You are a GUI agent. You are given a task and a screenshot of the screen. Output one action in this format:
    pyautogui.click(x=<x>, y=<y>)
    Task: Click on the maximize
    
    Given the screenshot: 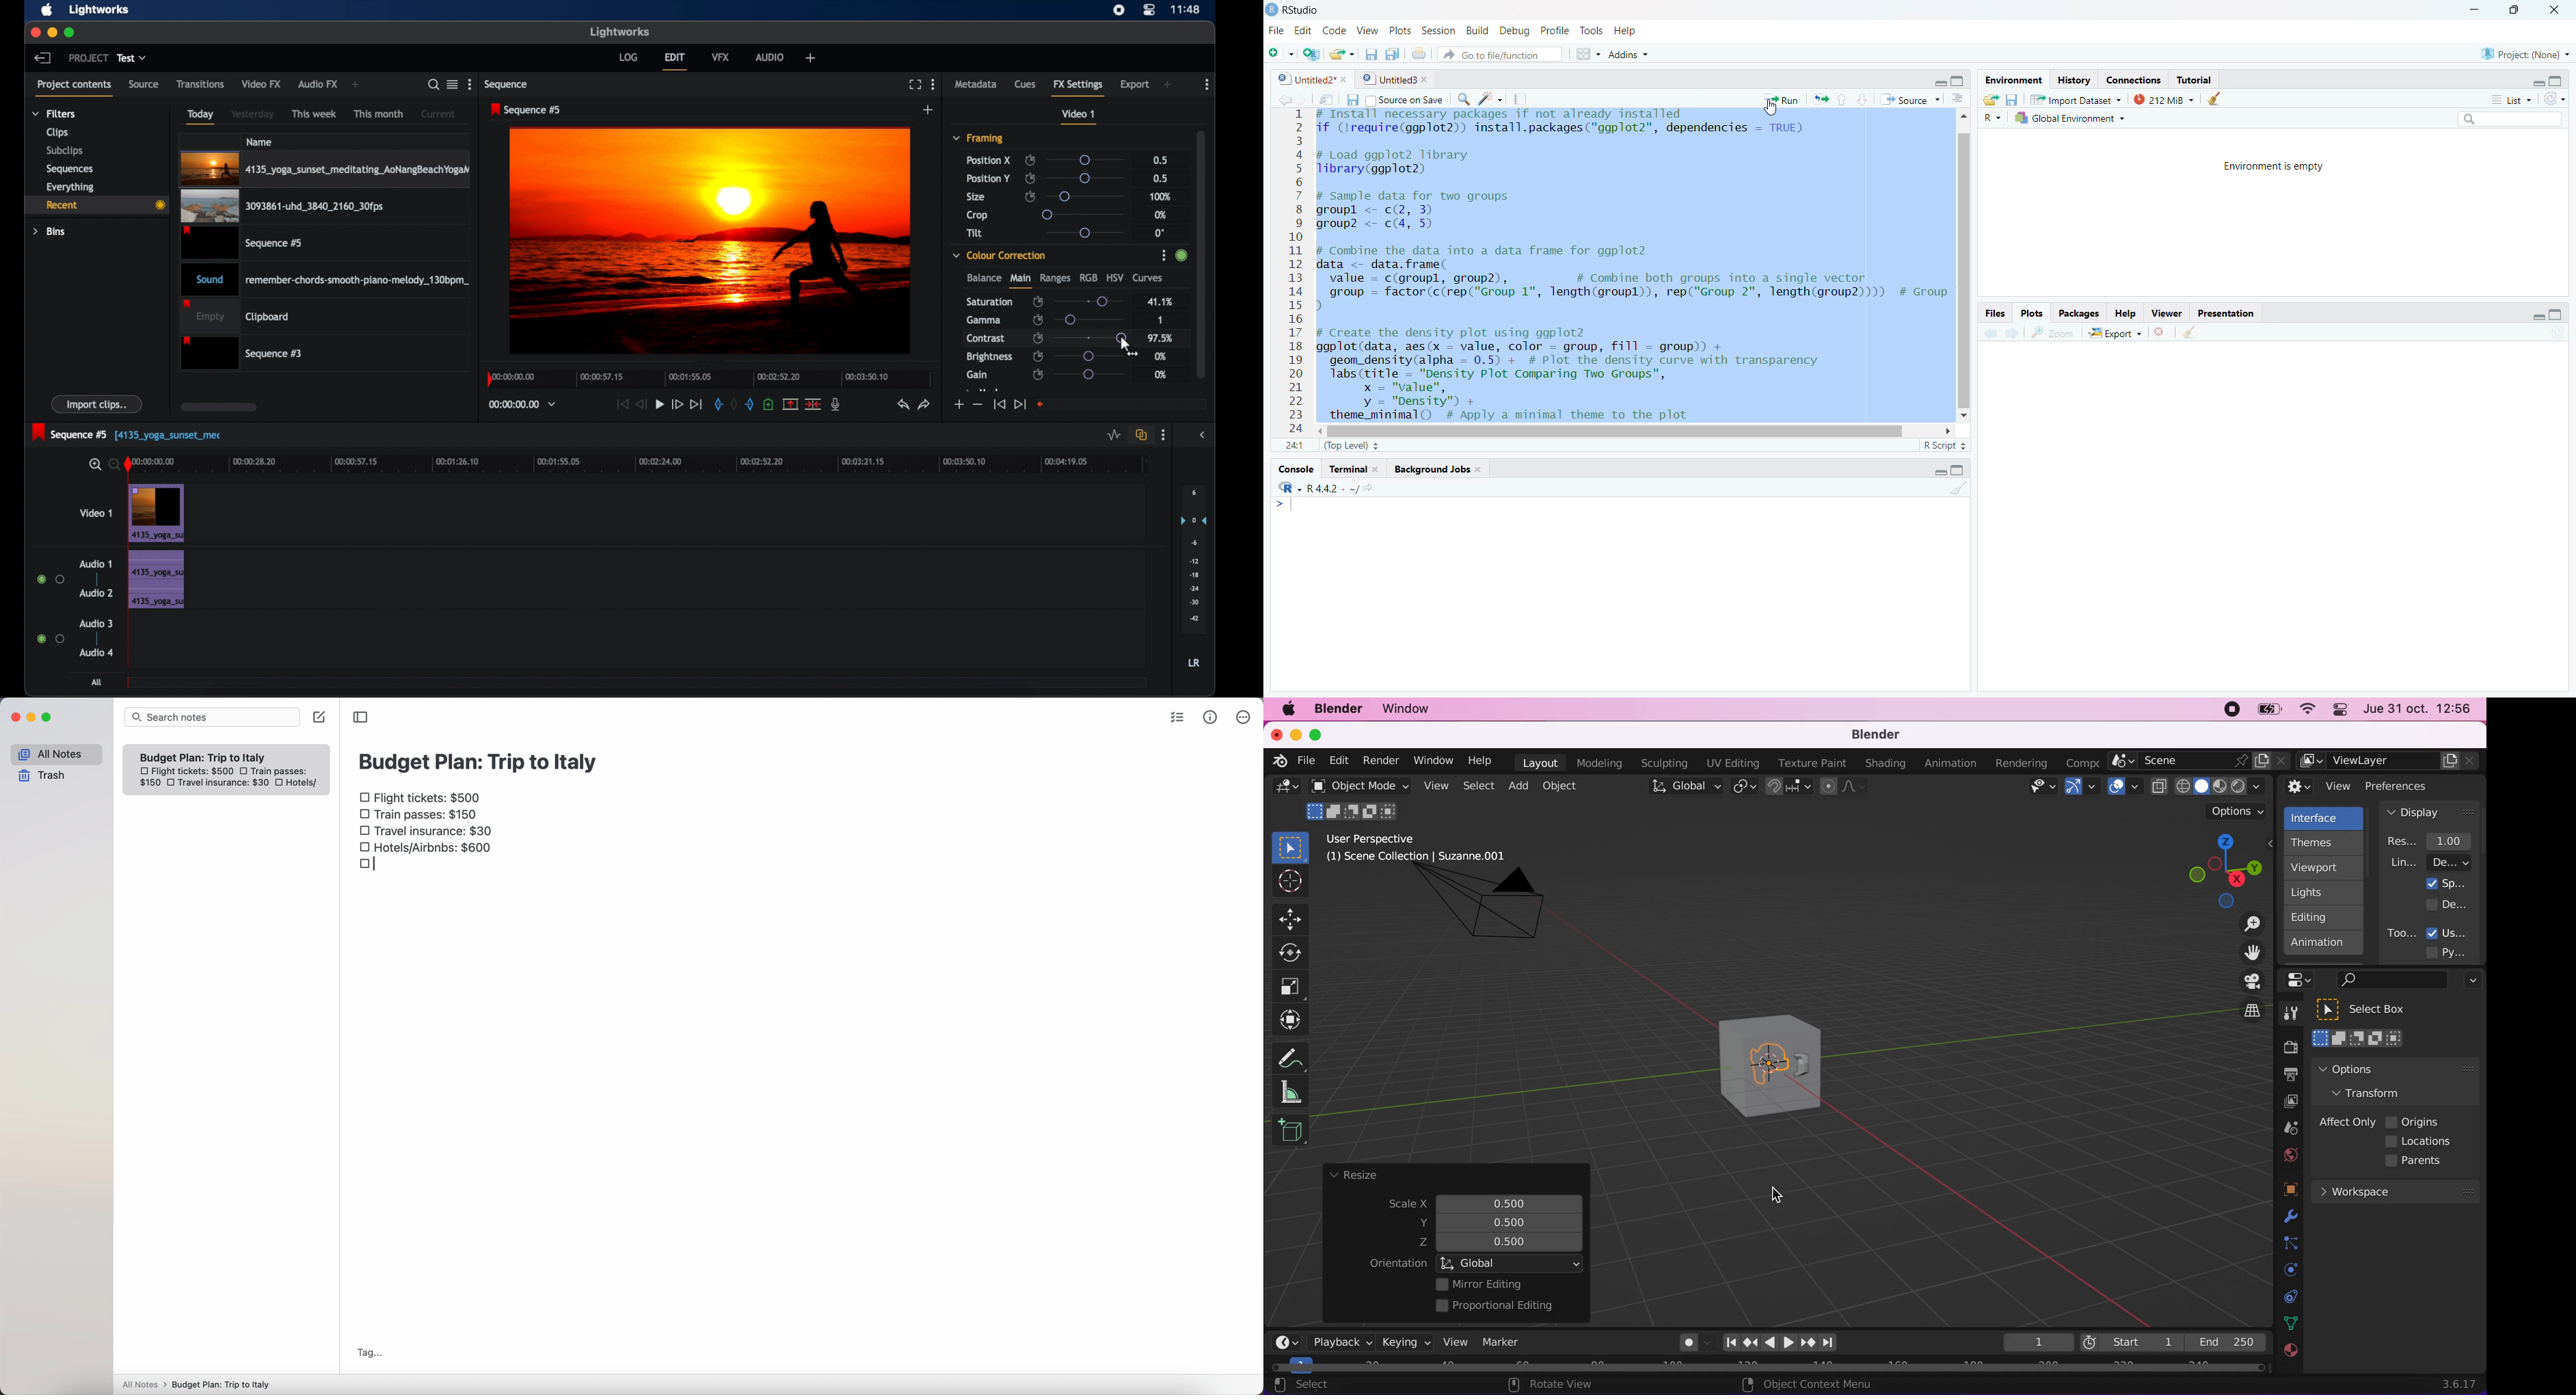 What is the action you would take?
    pyautogui.click(x=1961, y=83)
    